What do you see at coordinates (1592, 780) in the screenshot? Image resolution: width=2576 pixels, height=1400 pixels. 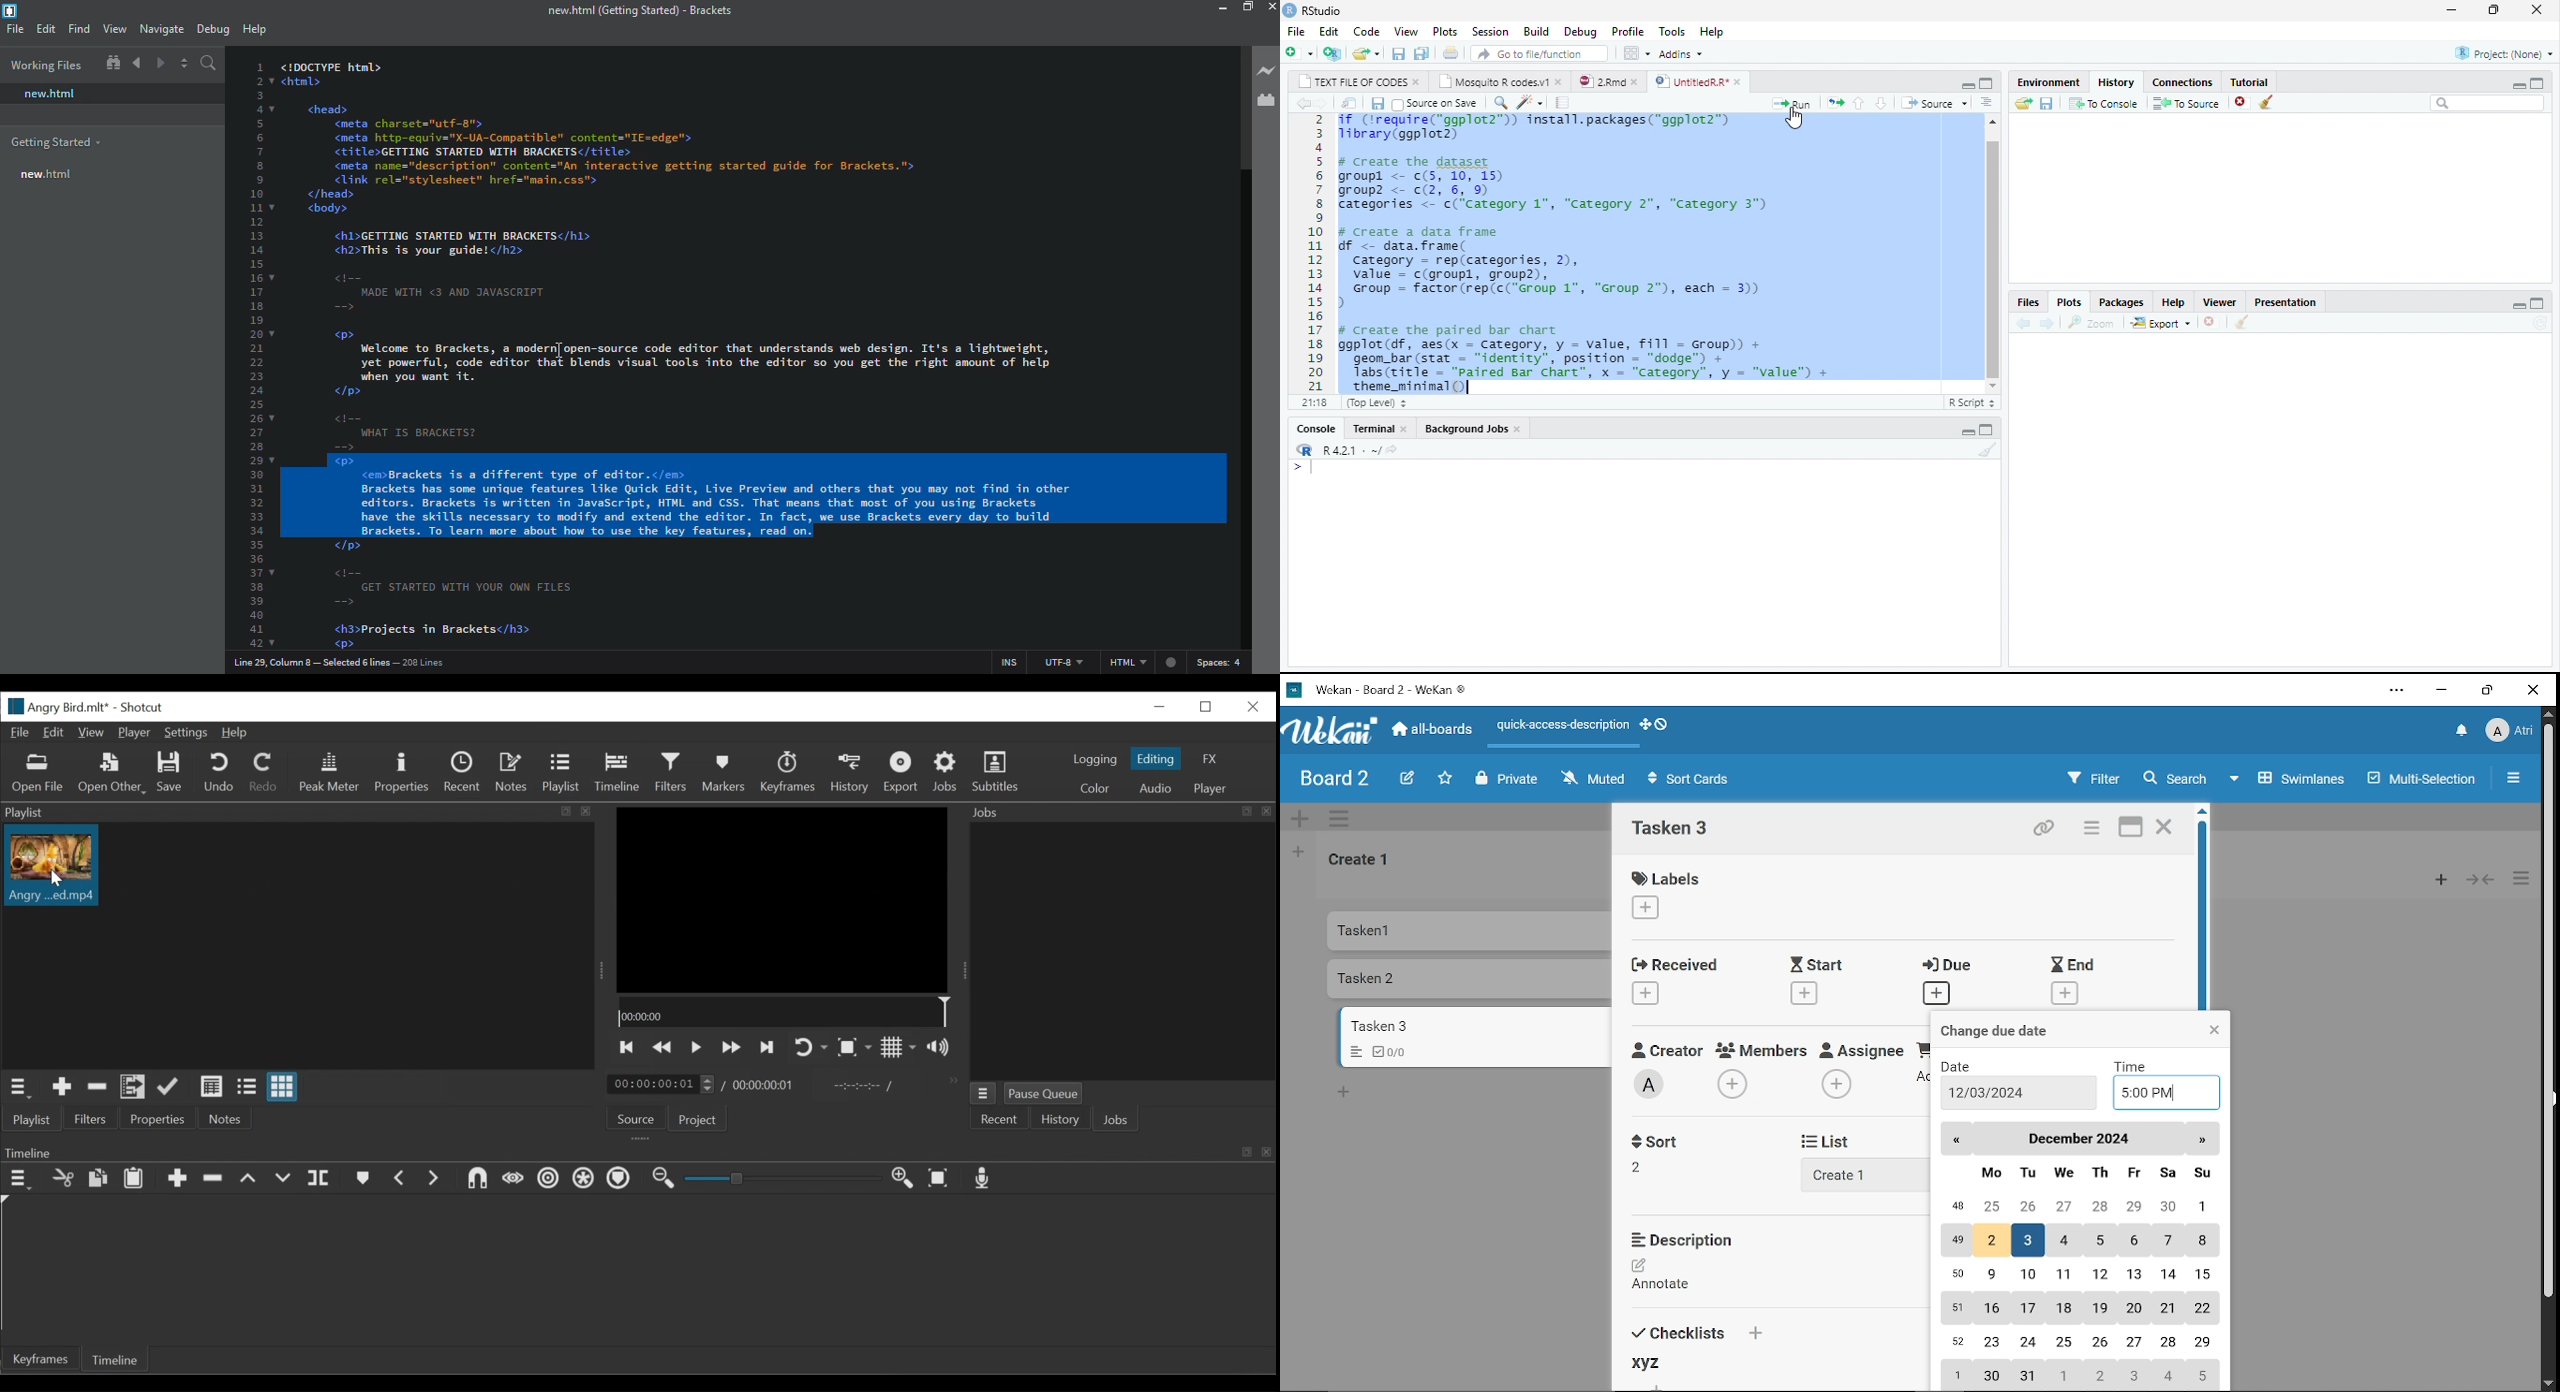 I see `Muted` at bounding box center [1592, 780].